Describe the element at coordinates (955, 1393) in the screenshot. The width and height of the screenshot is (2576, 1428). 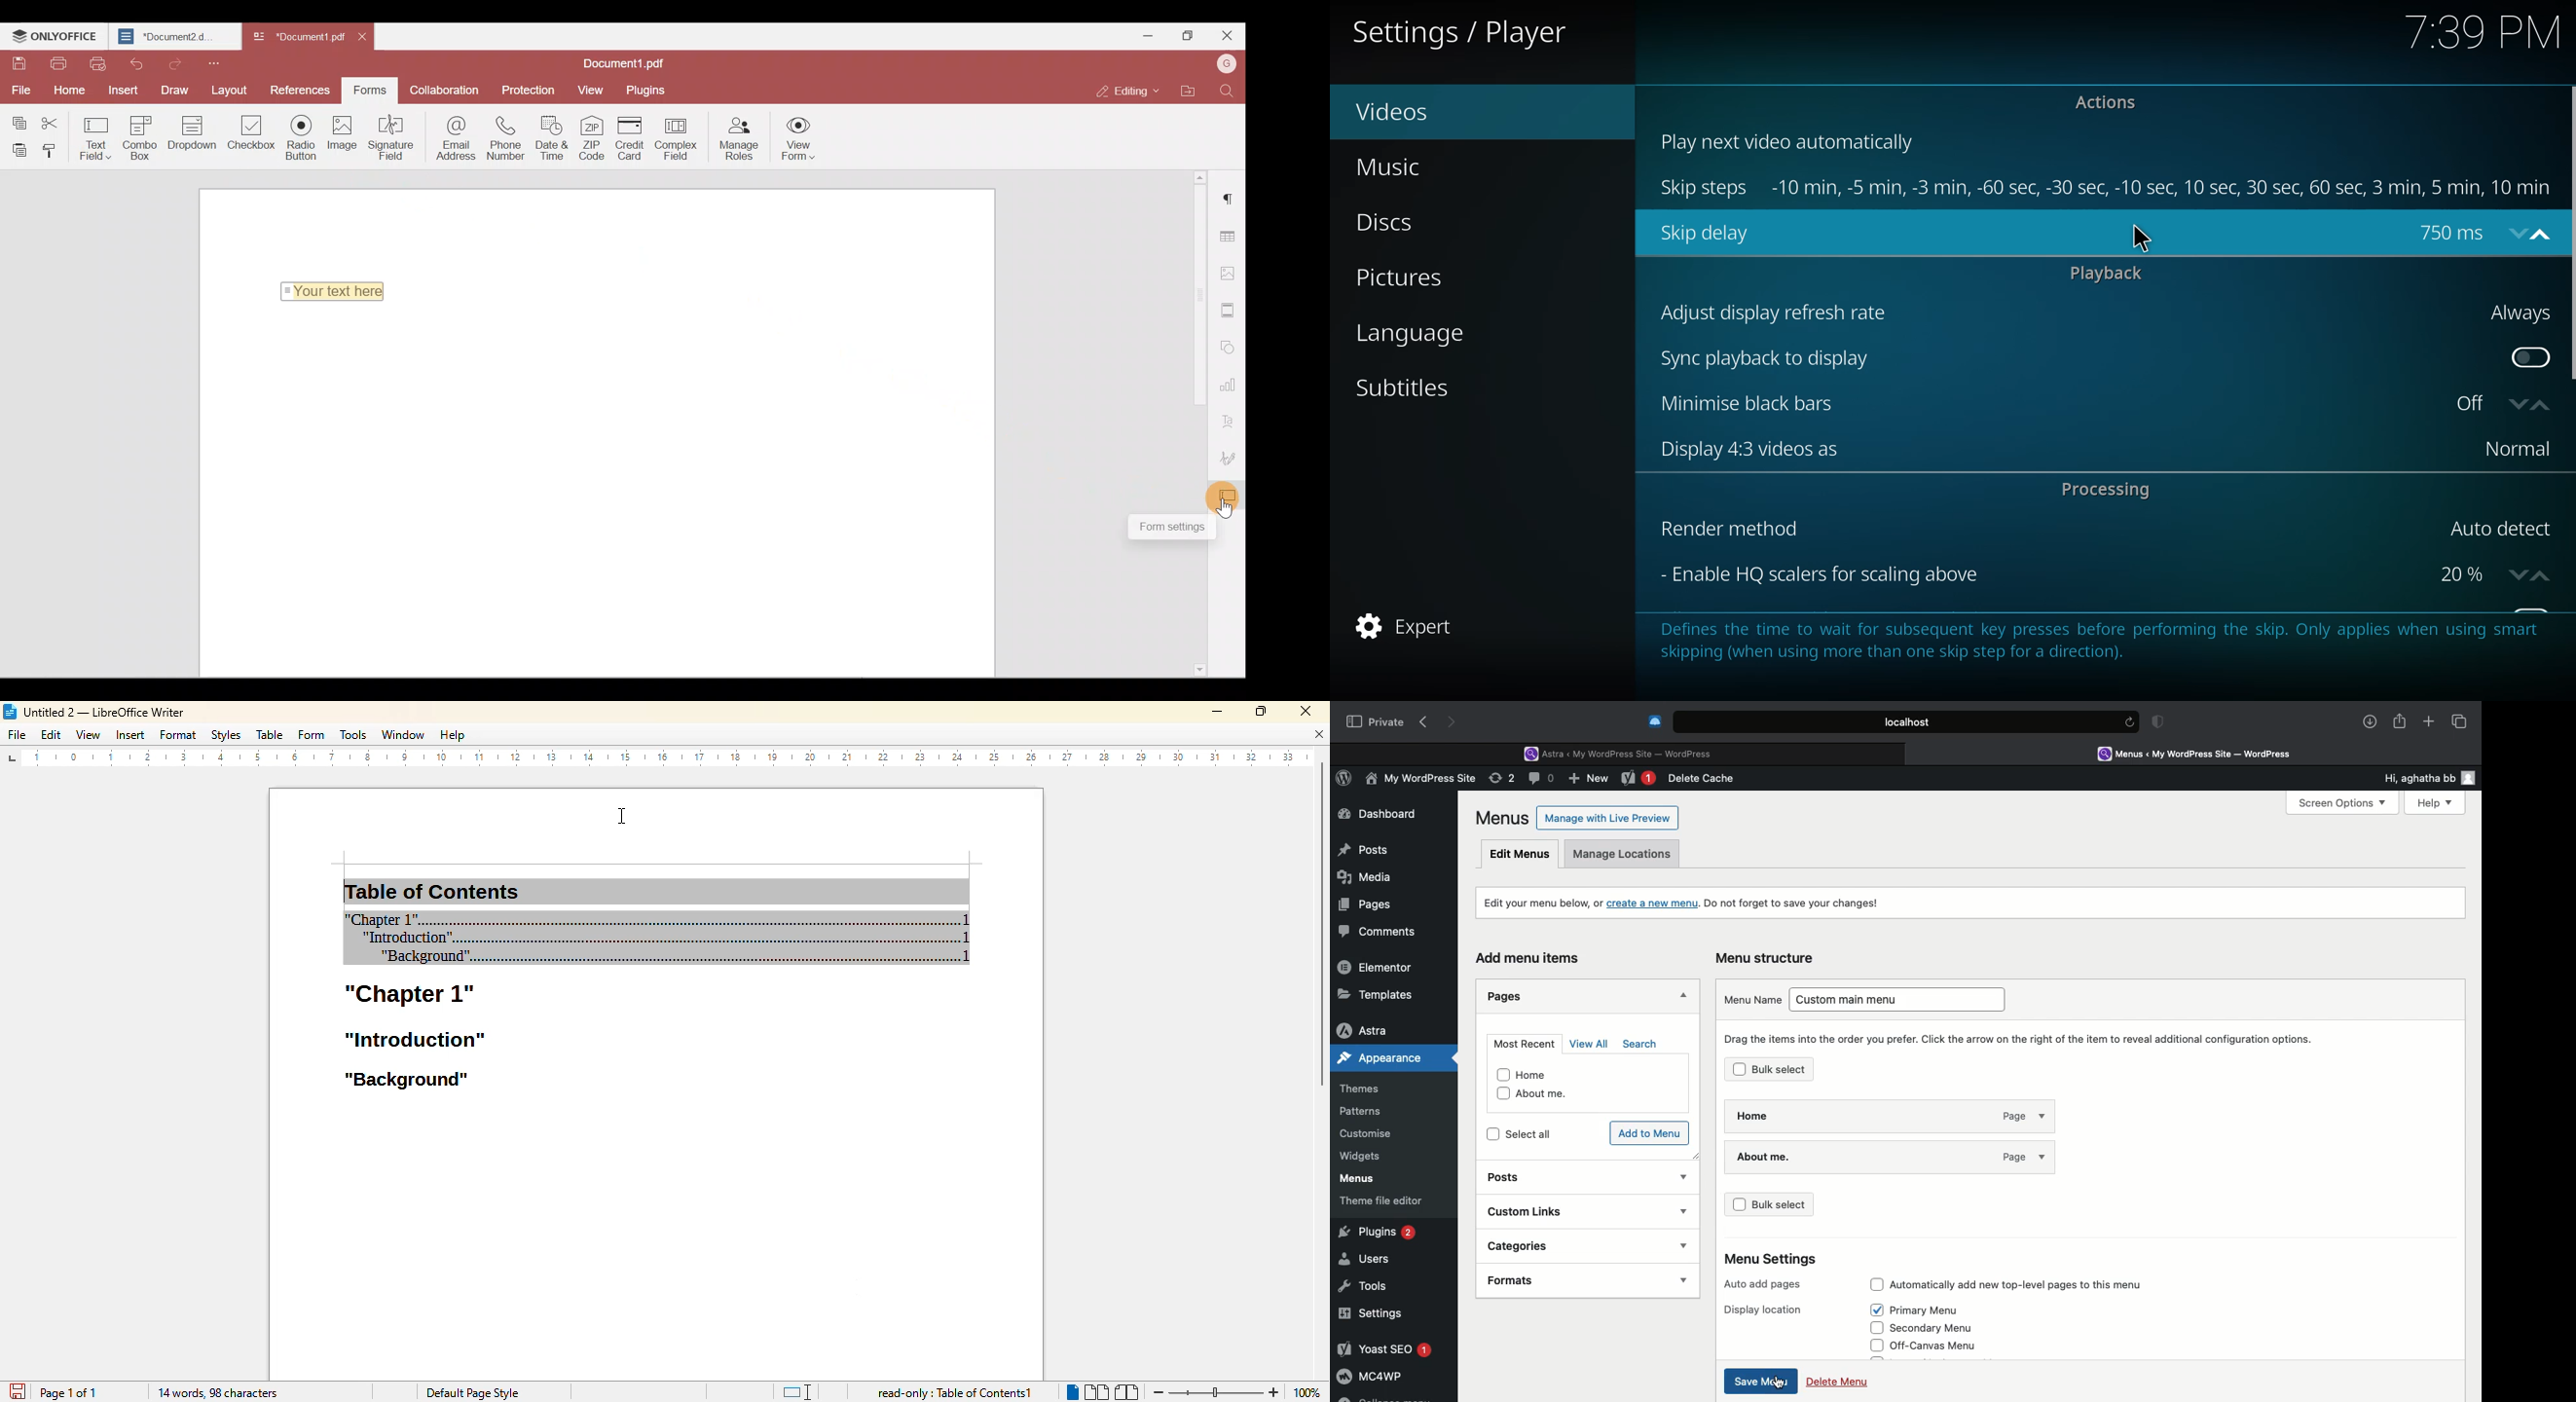
I see `read-only: Table of contents1` at that location.